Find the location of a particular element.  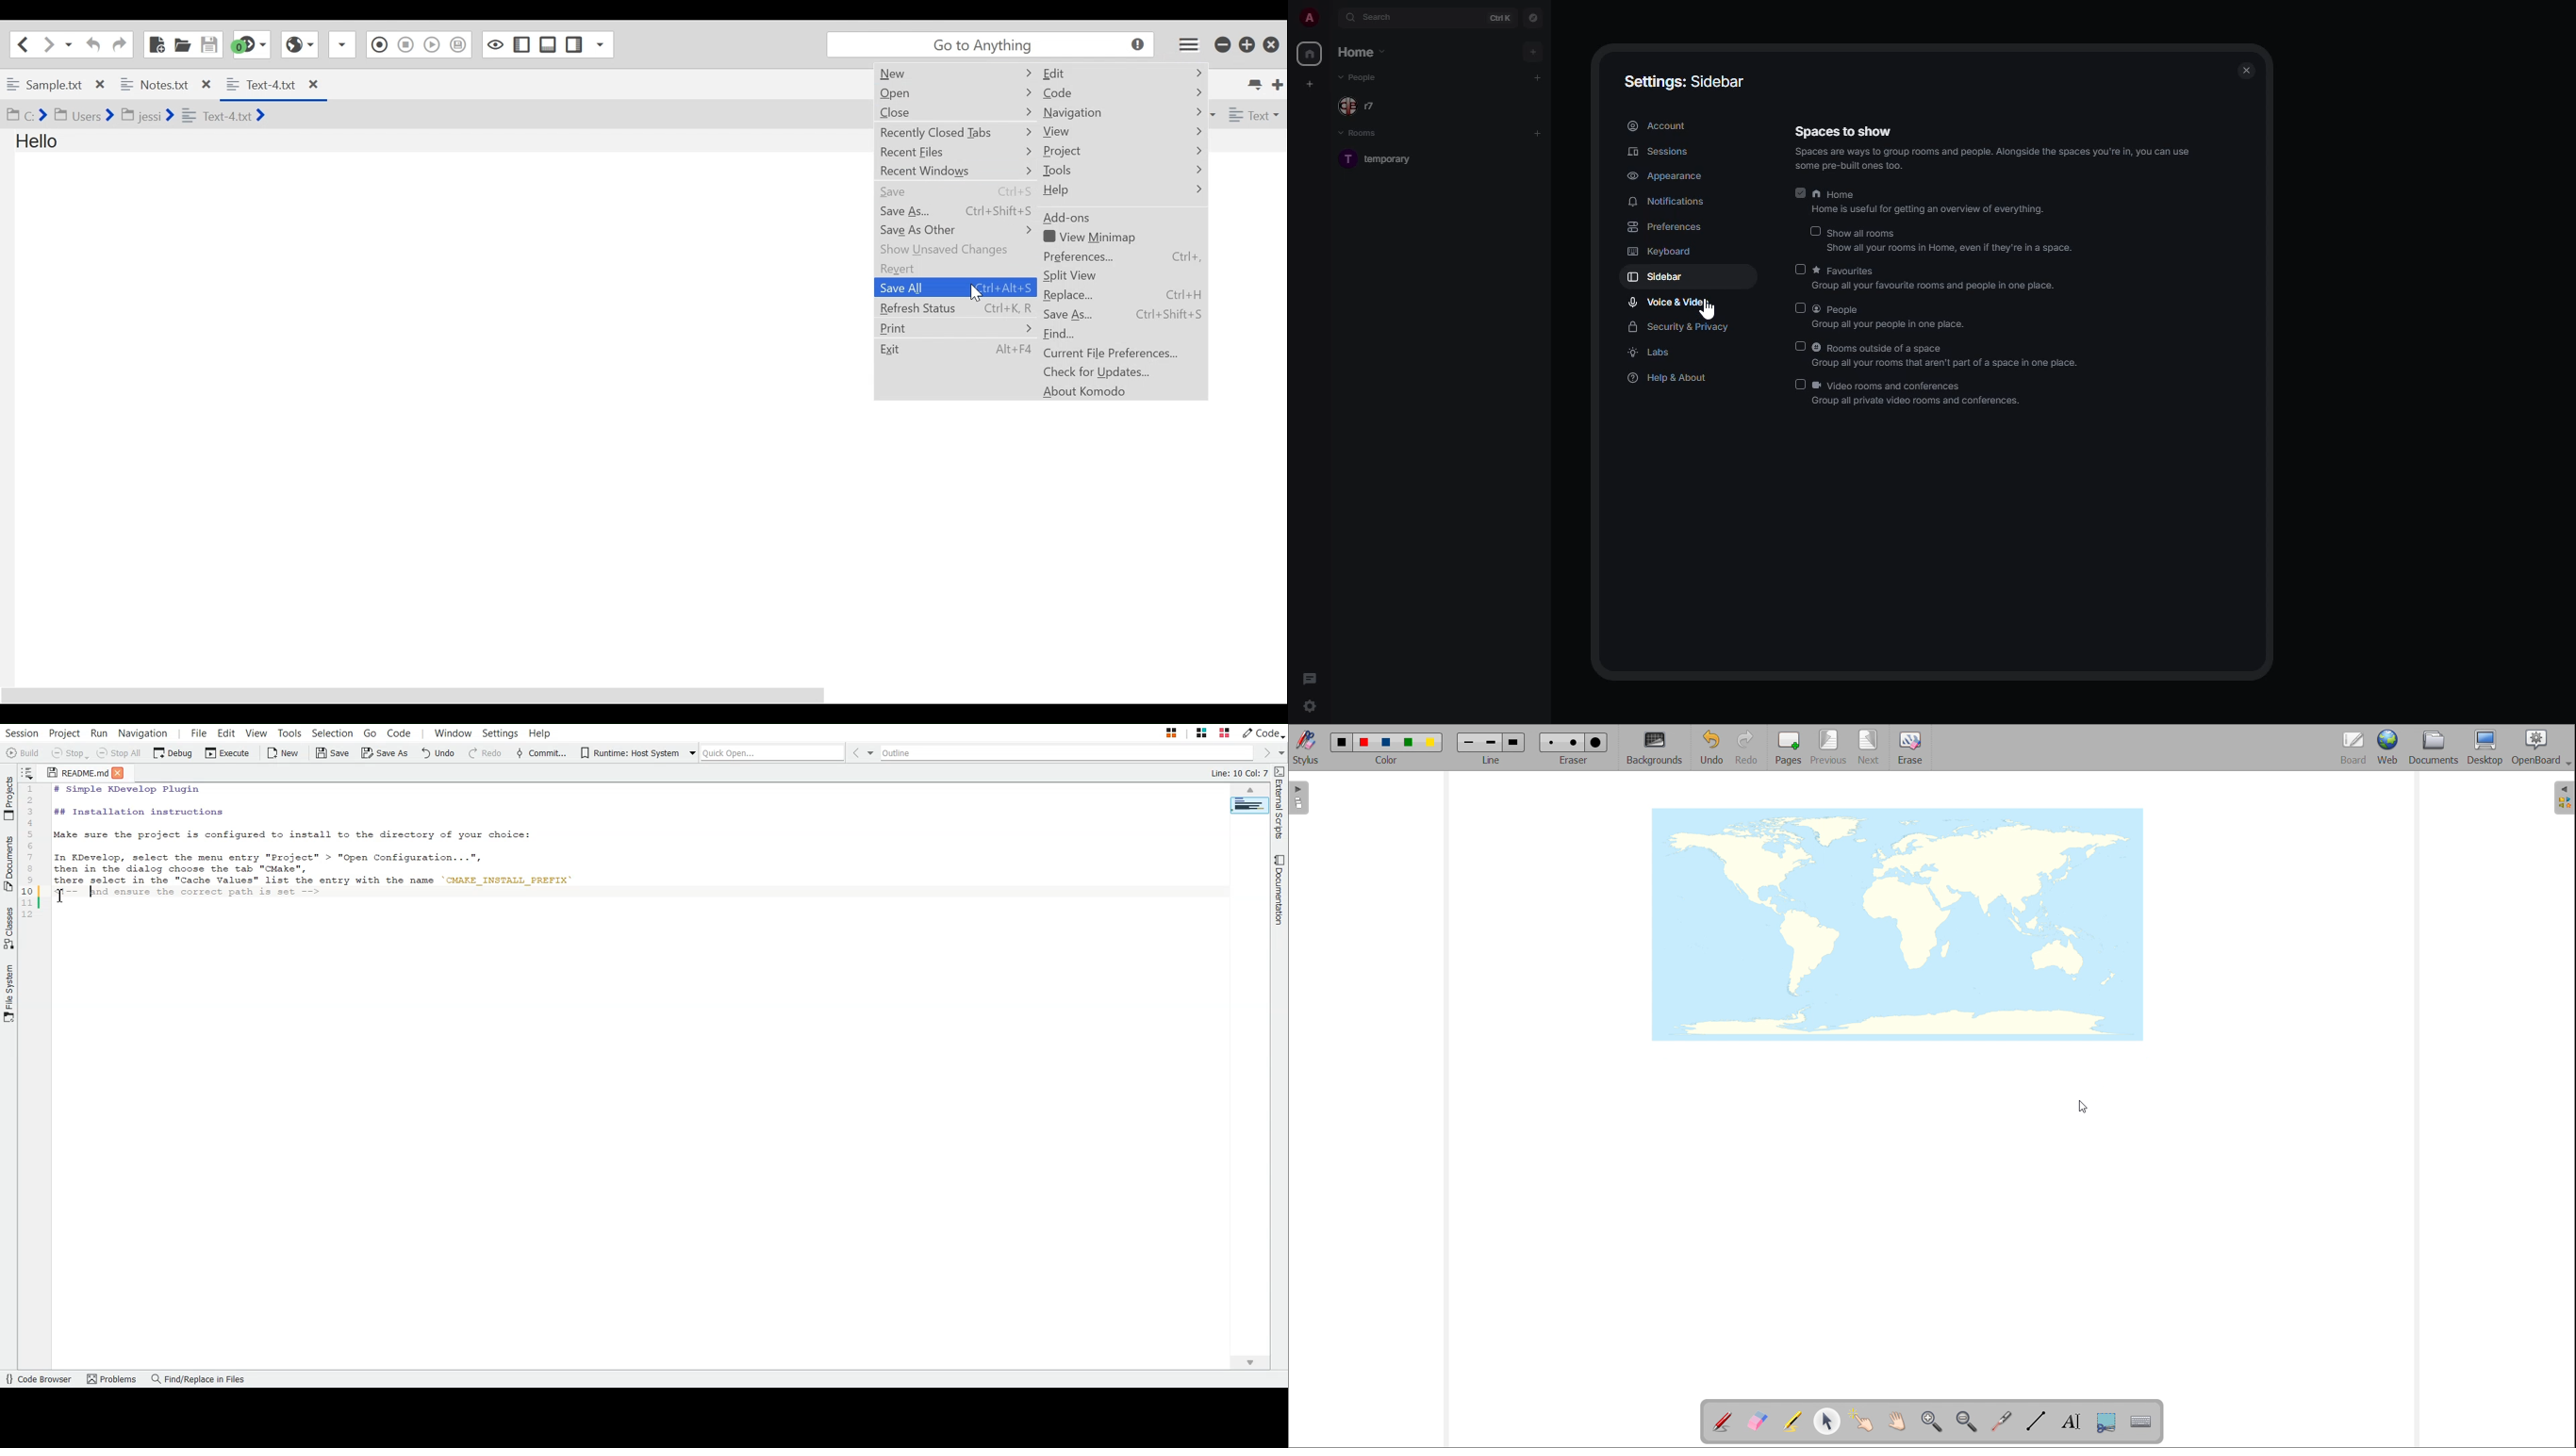

backgrounds is located at coordinates (1655, 748).